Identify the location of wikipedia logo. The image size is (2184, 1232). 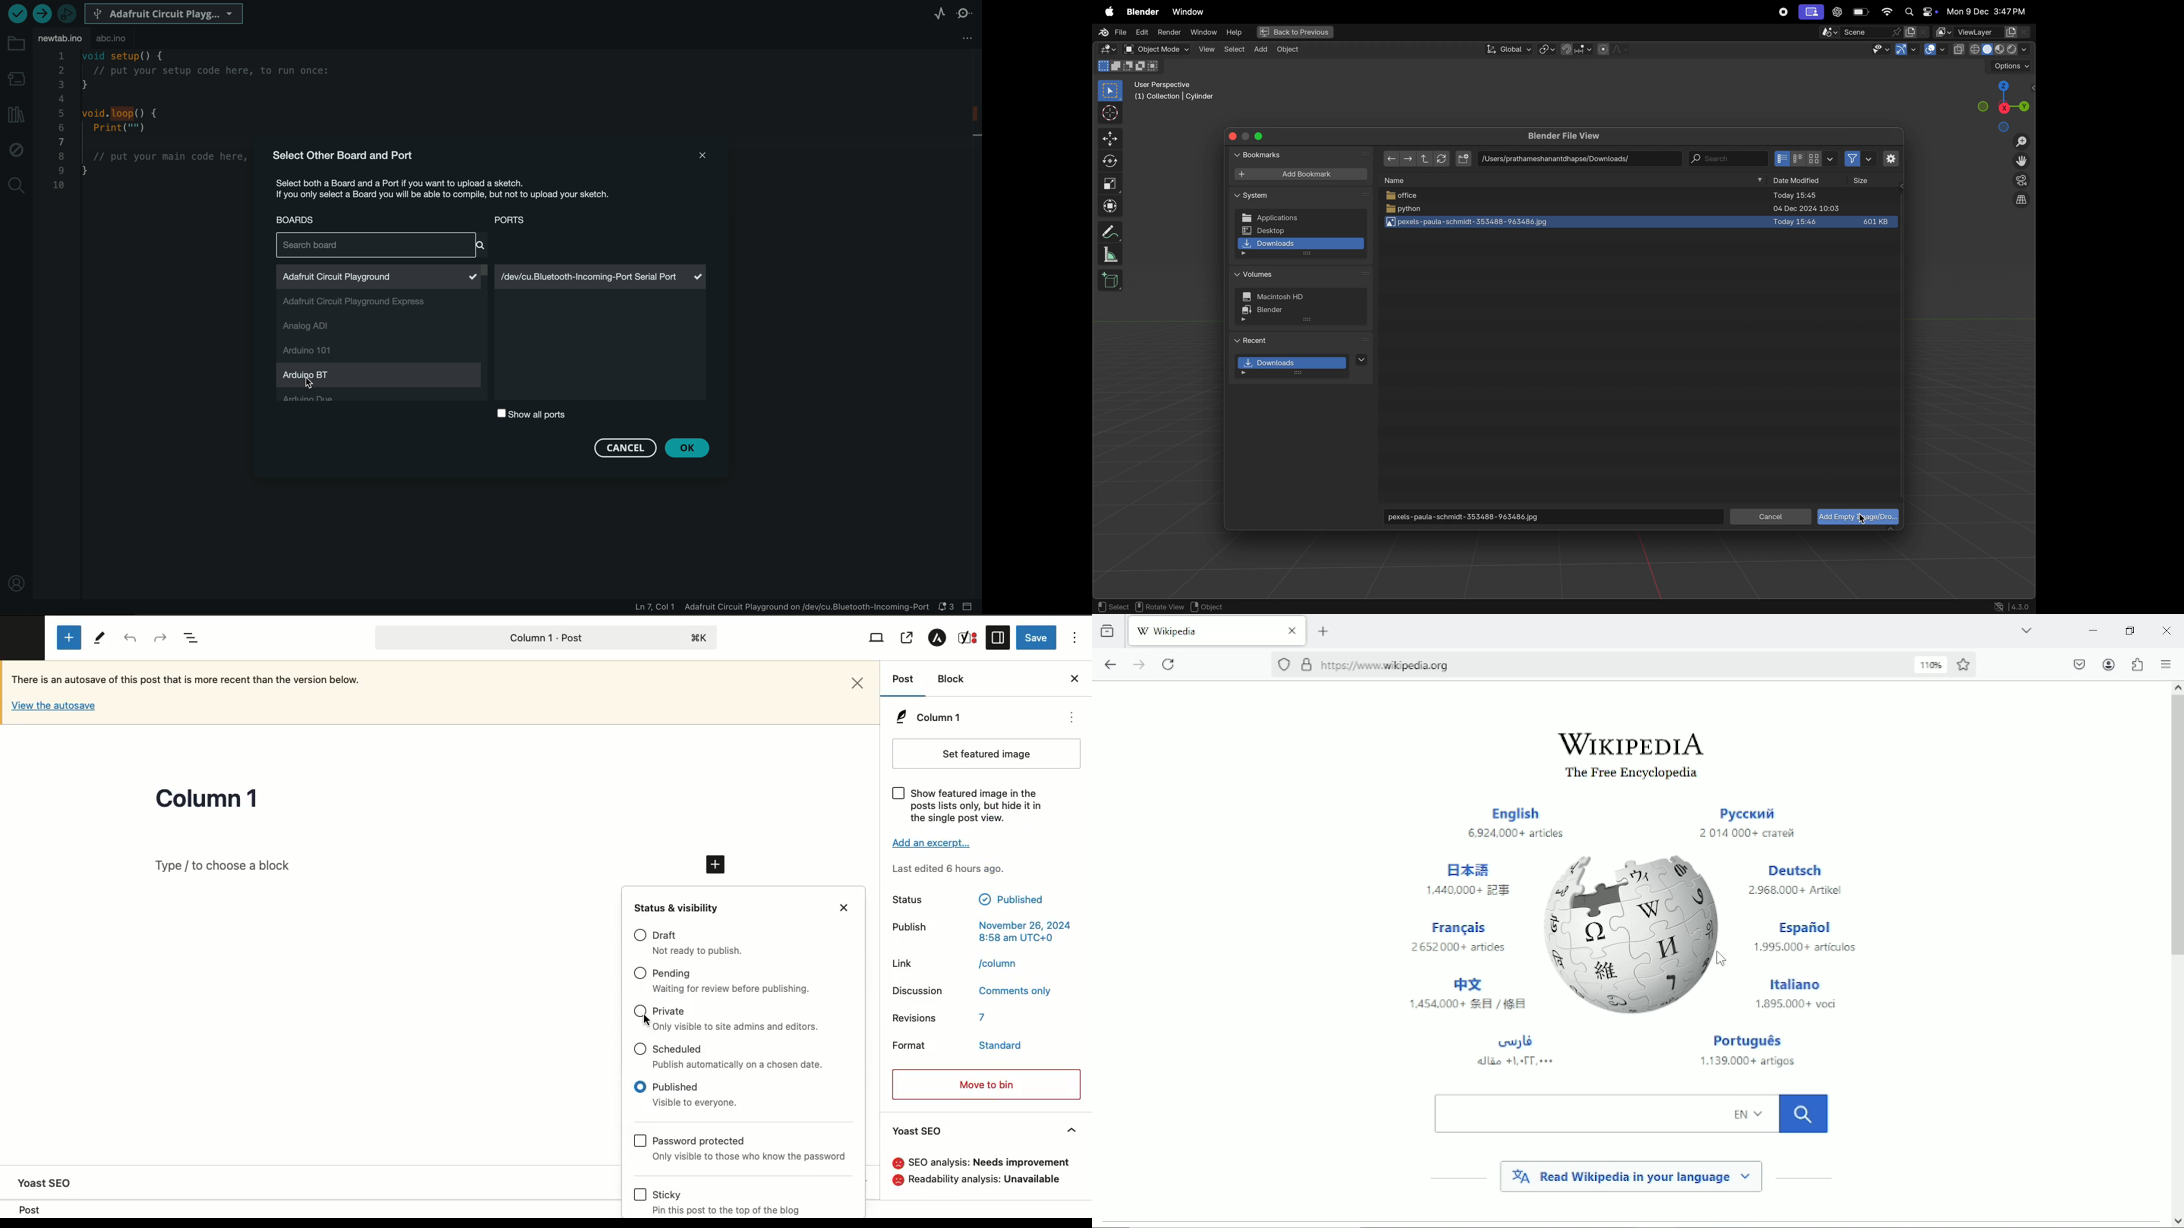
(1635, 933).